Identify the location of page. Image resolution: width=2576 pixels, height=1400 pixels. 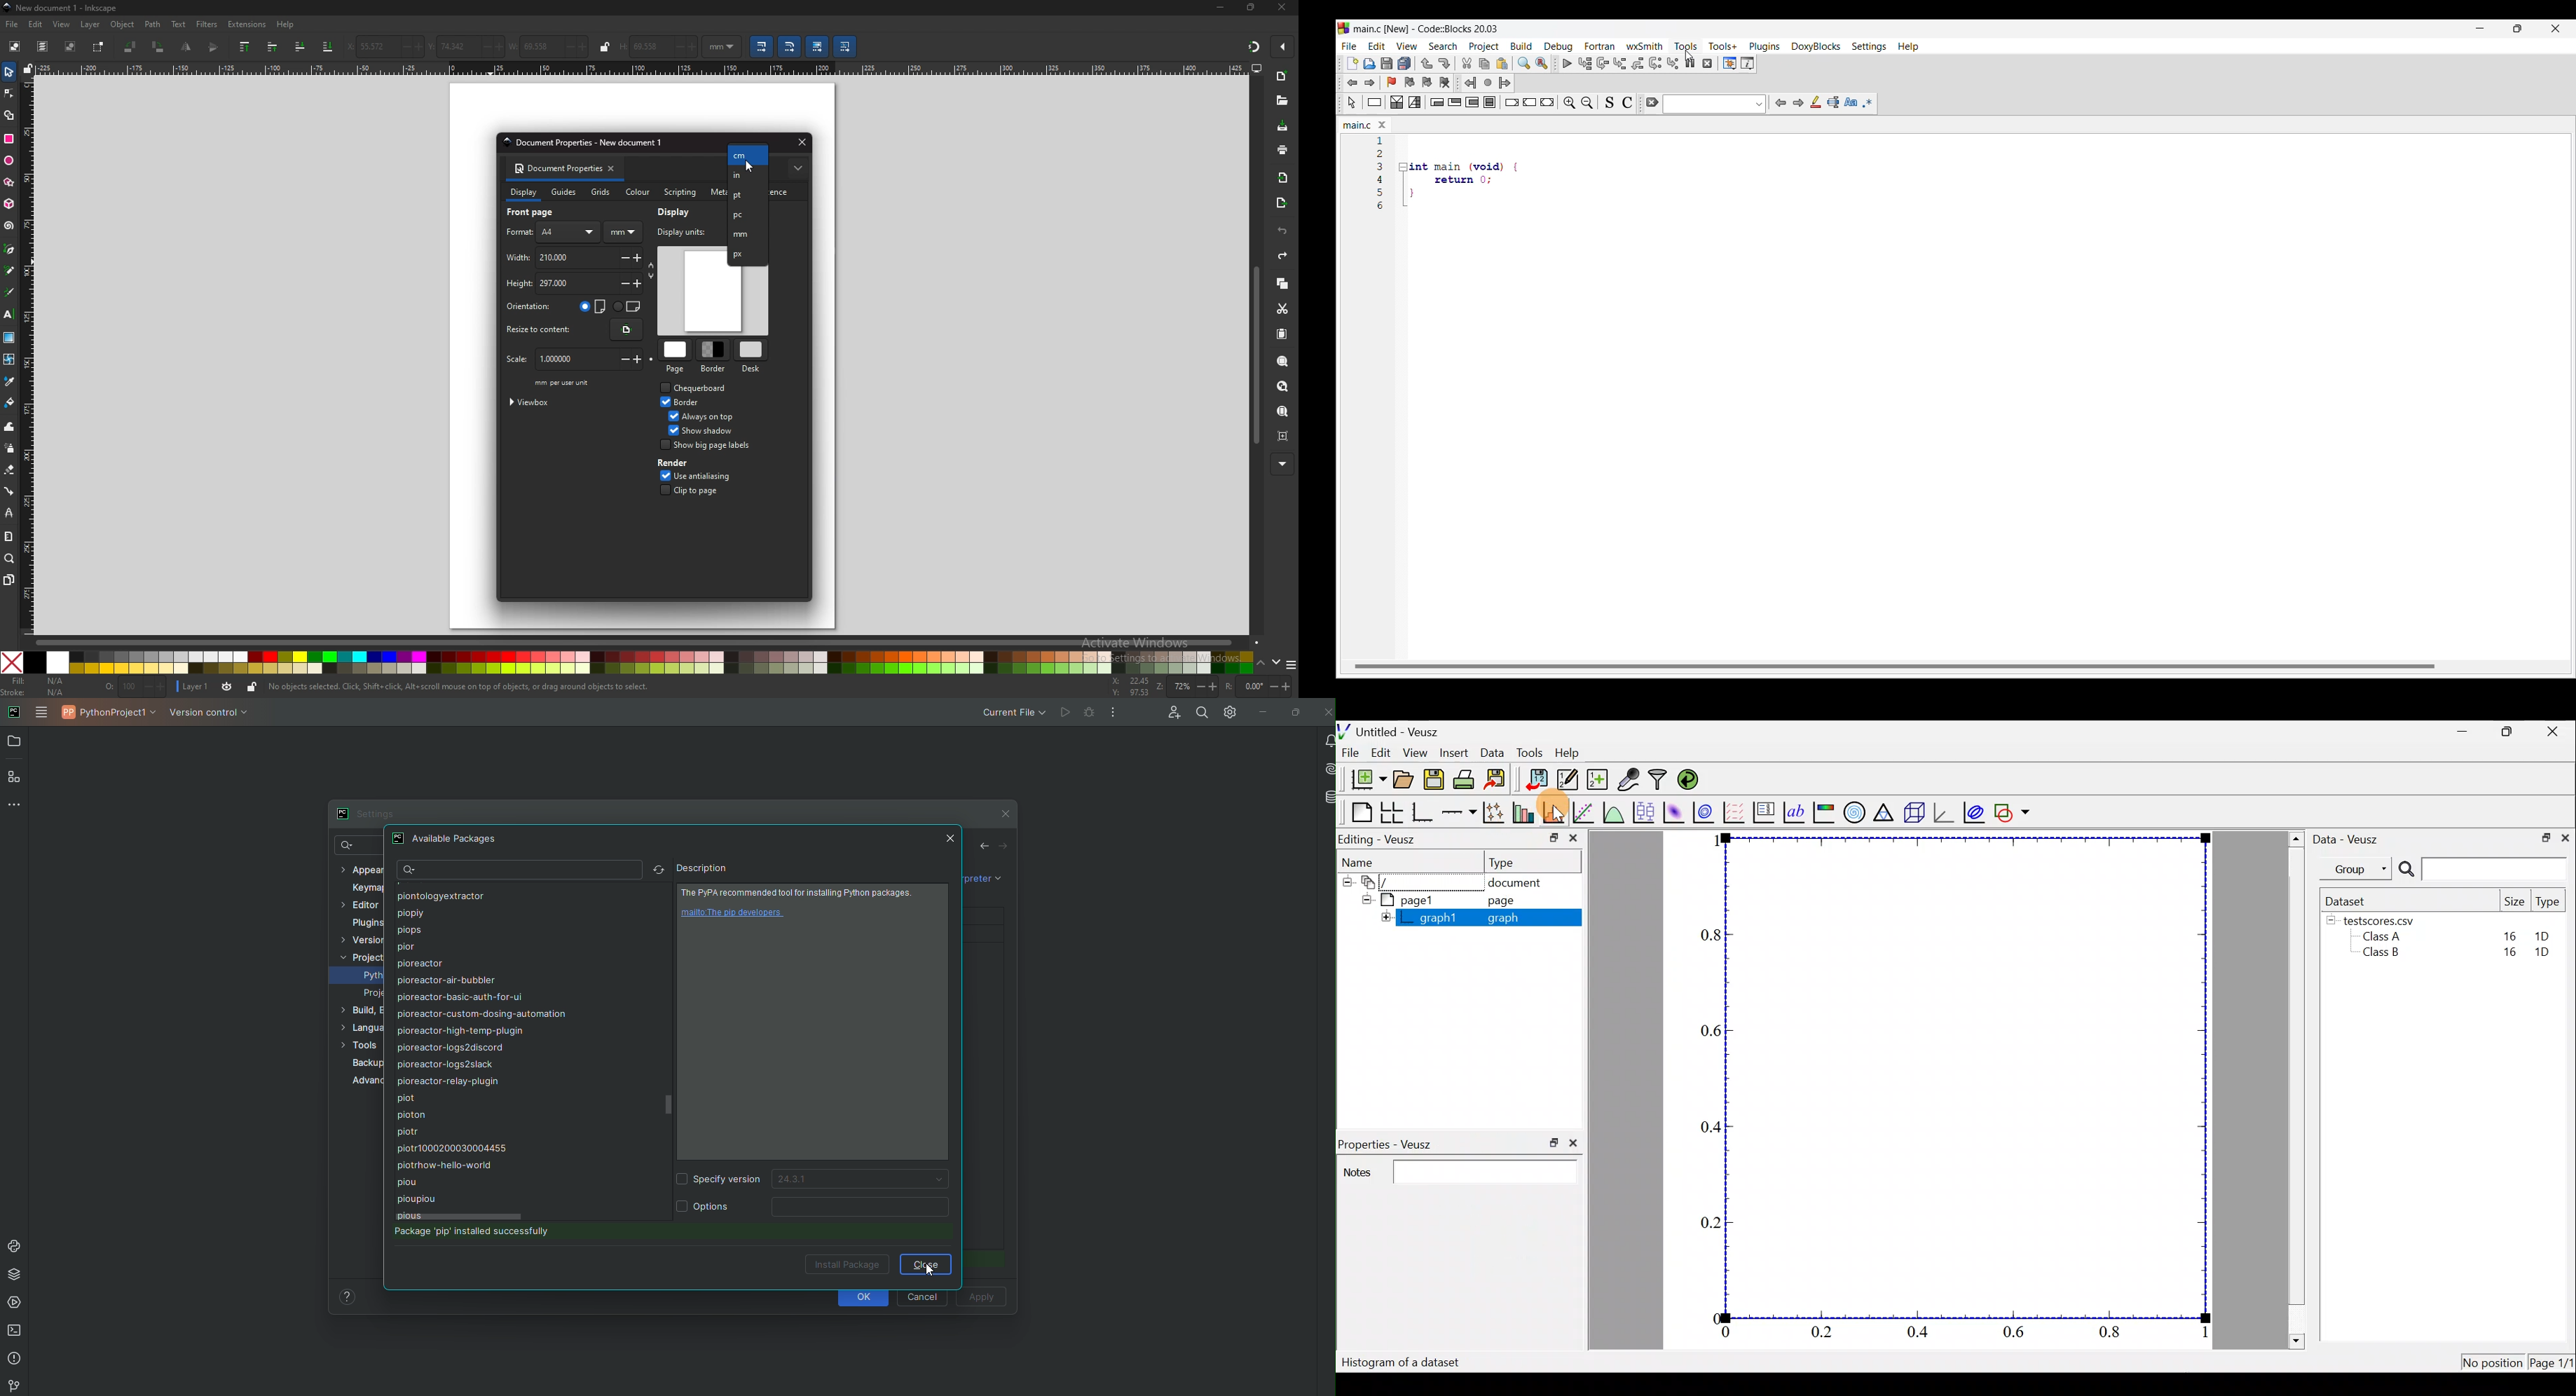
(1509, 902).